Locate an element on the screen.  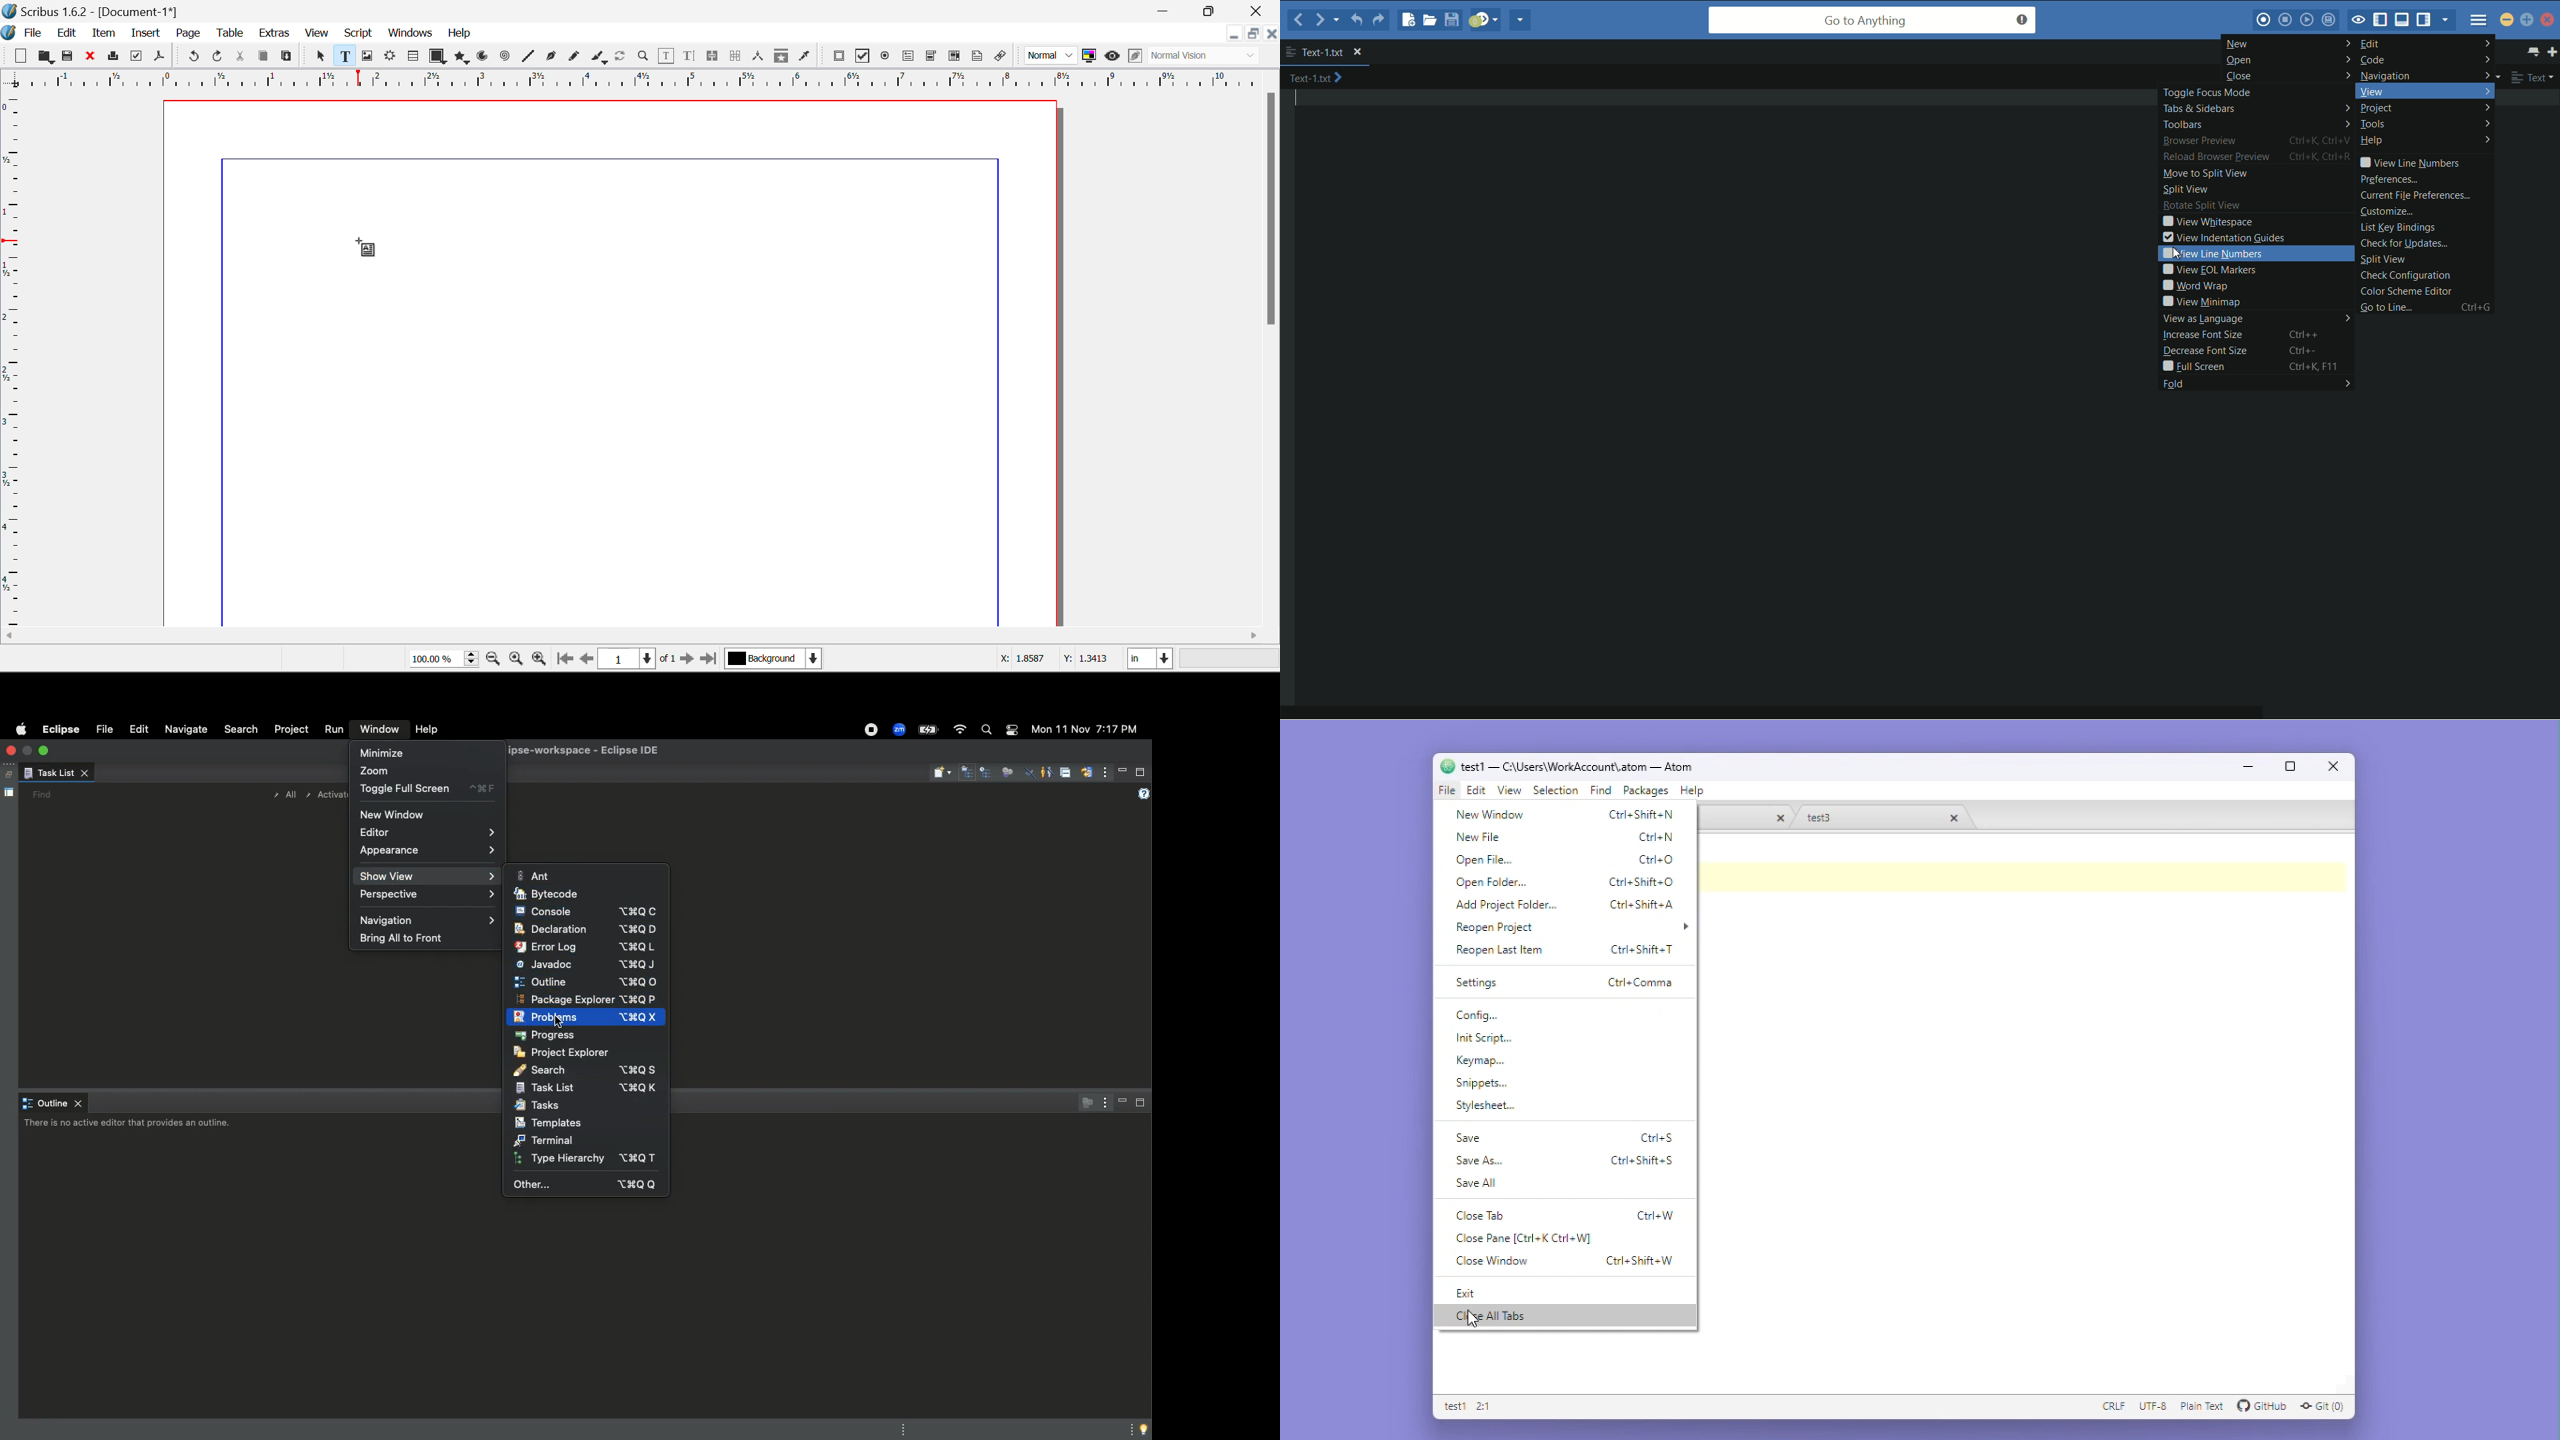
File is located at coordinates (1448, 792).